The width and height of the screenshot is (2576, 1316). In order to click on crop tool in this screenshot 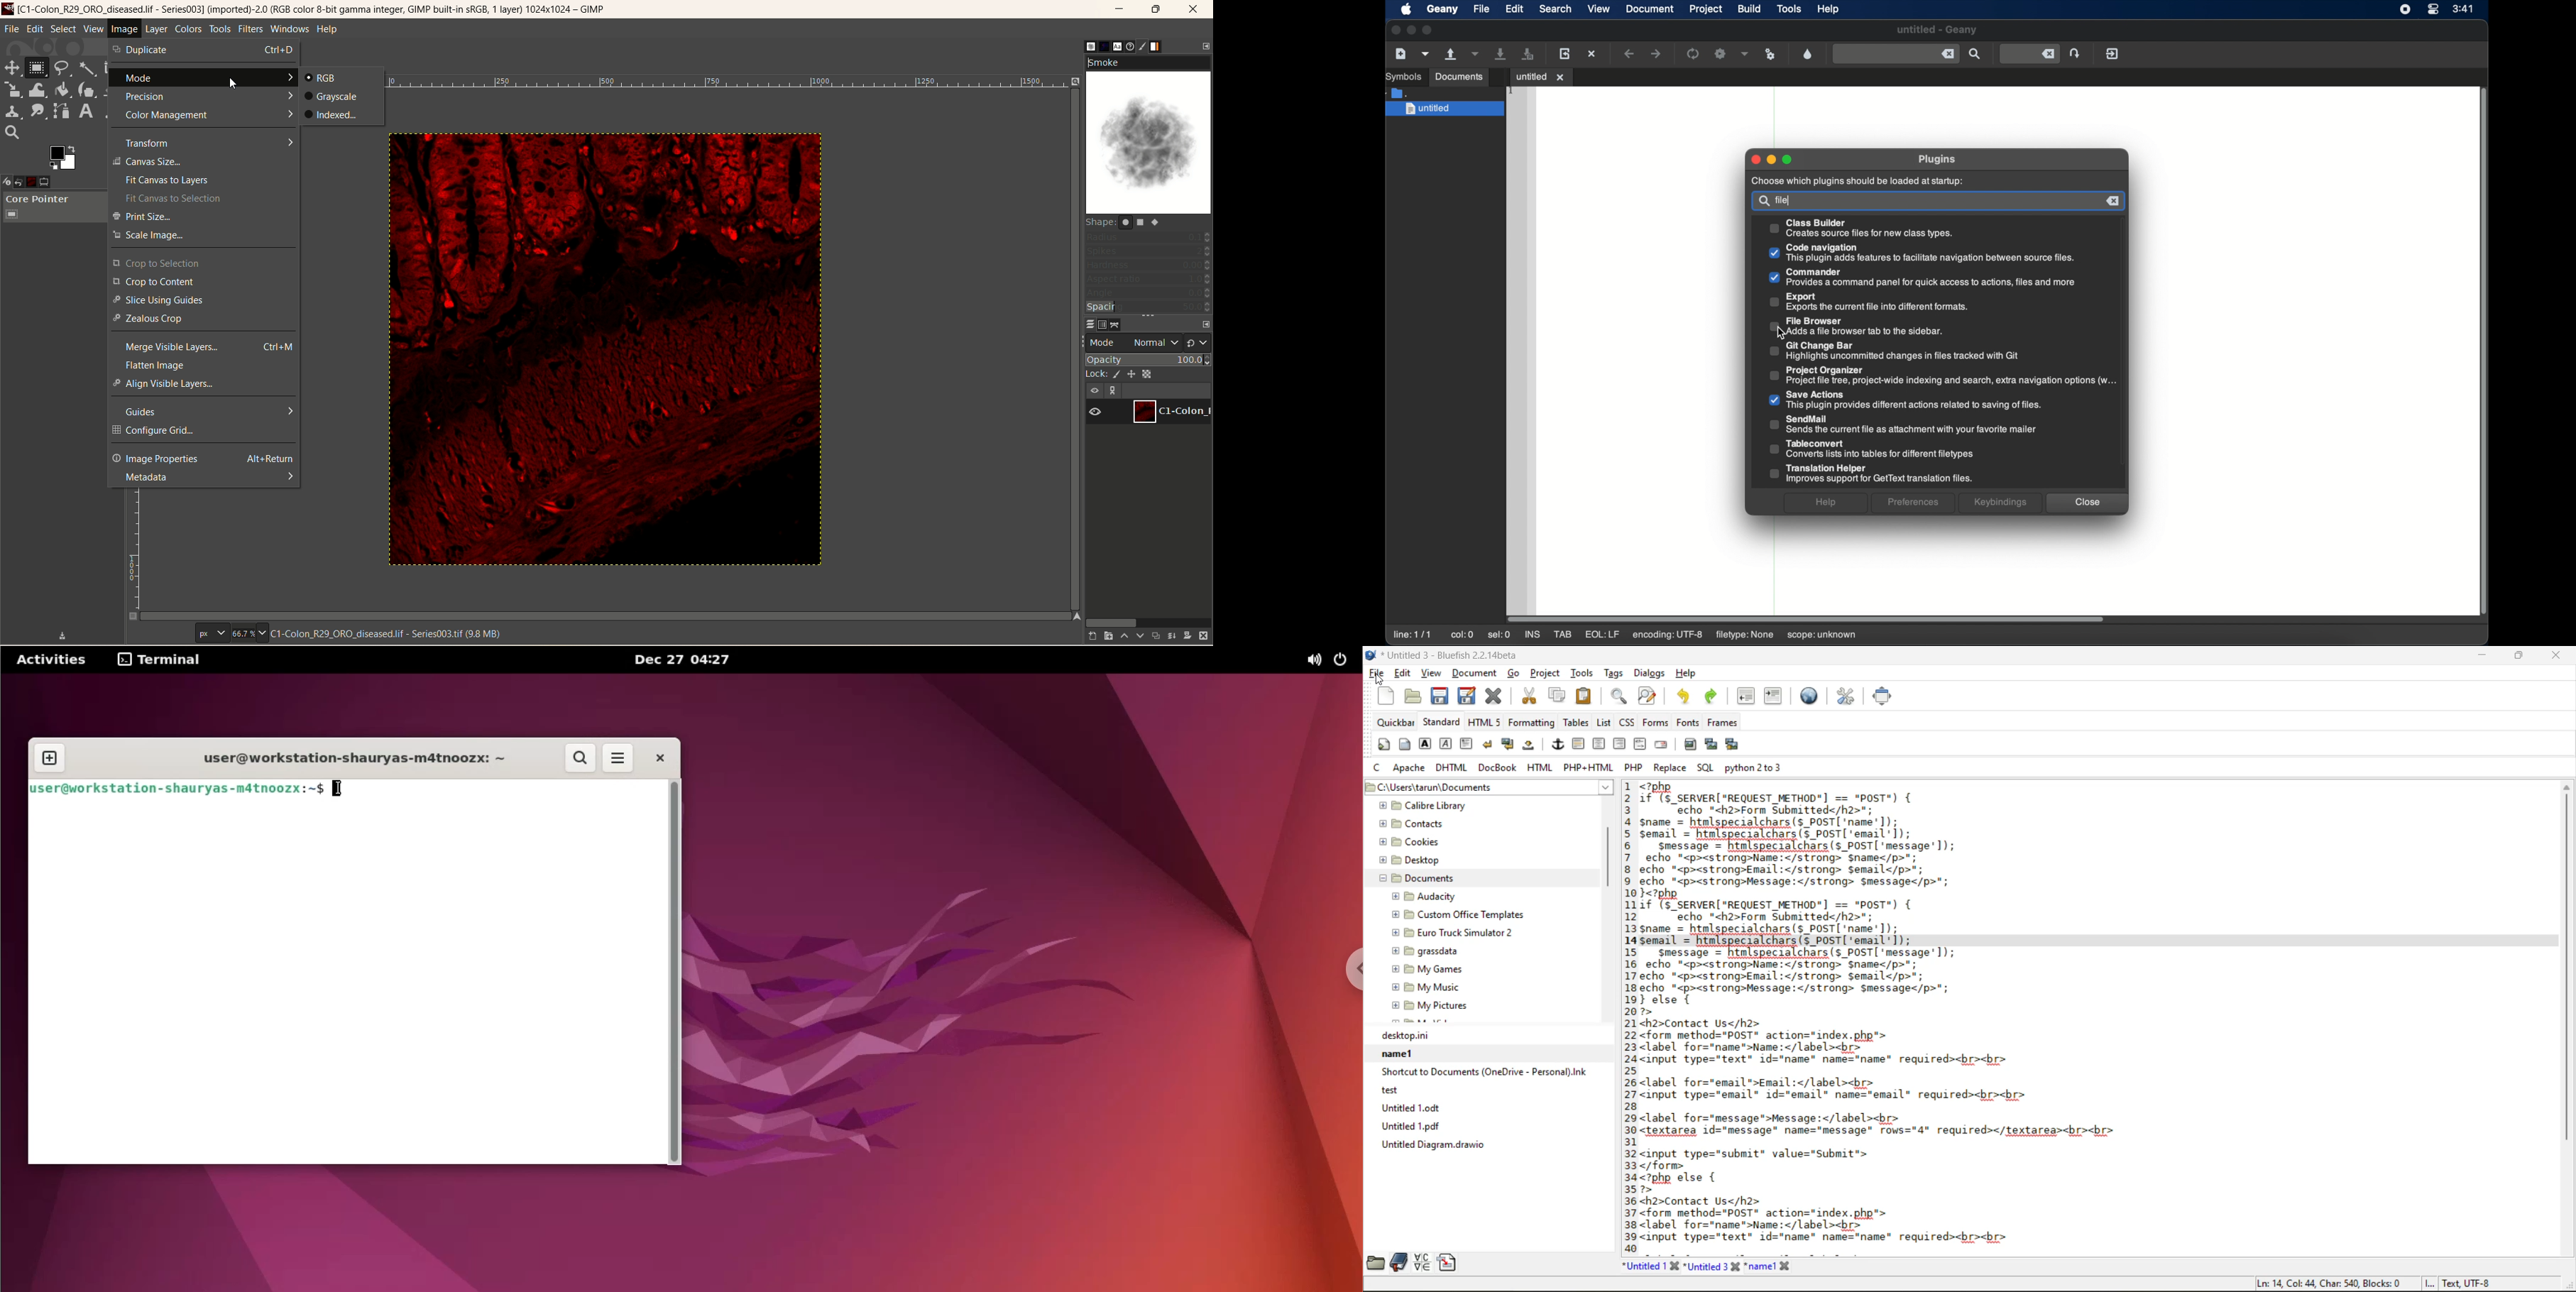, I will do `click(109, 66)`.